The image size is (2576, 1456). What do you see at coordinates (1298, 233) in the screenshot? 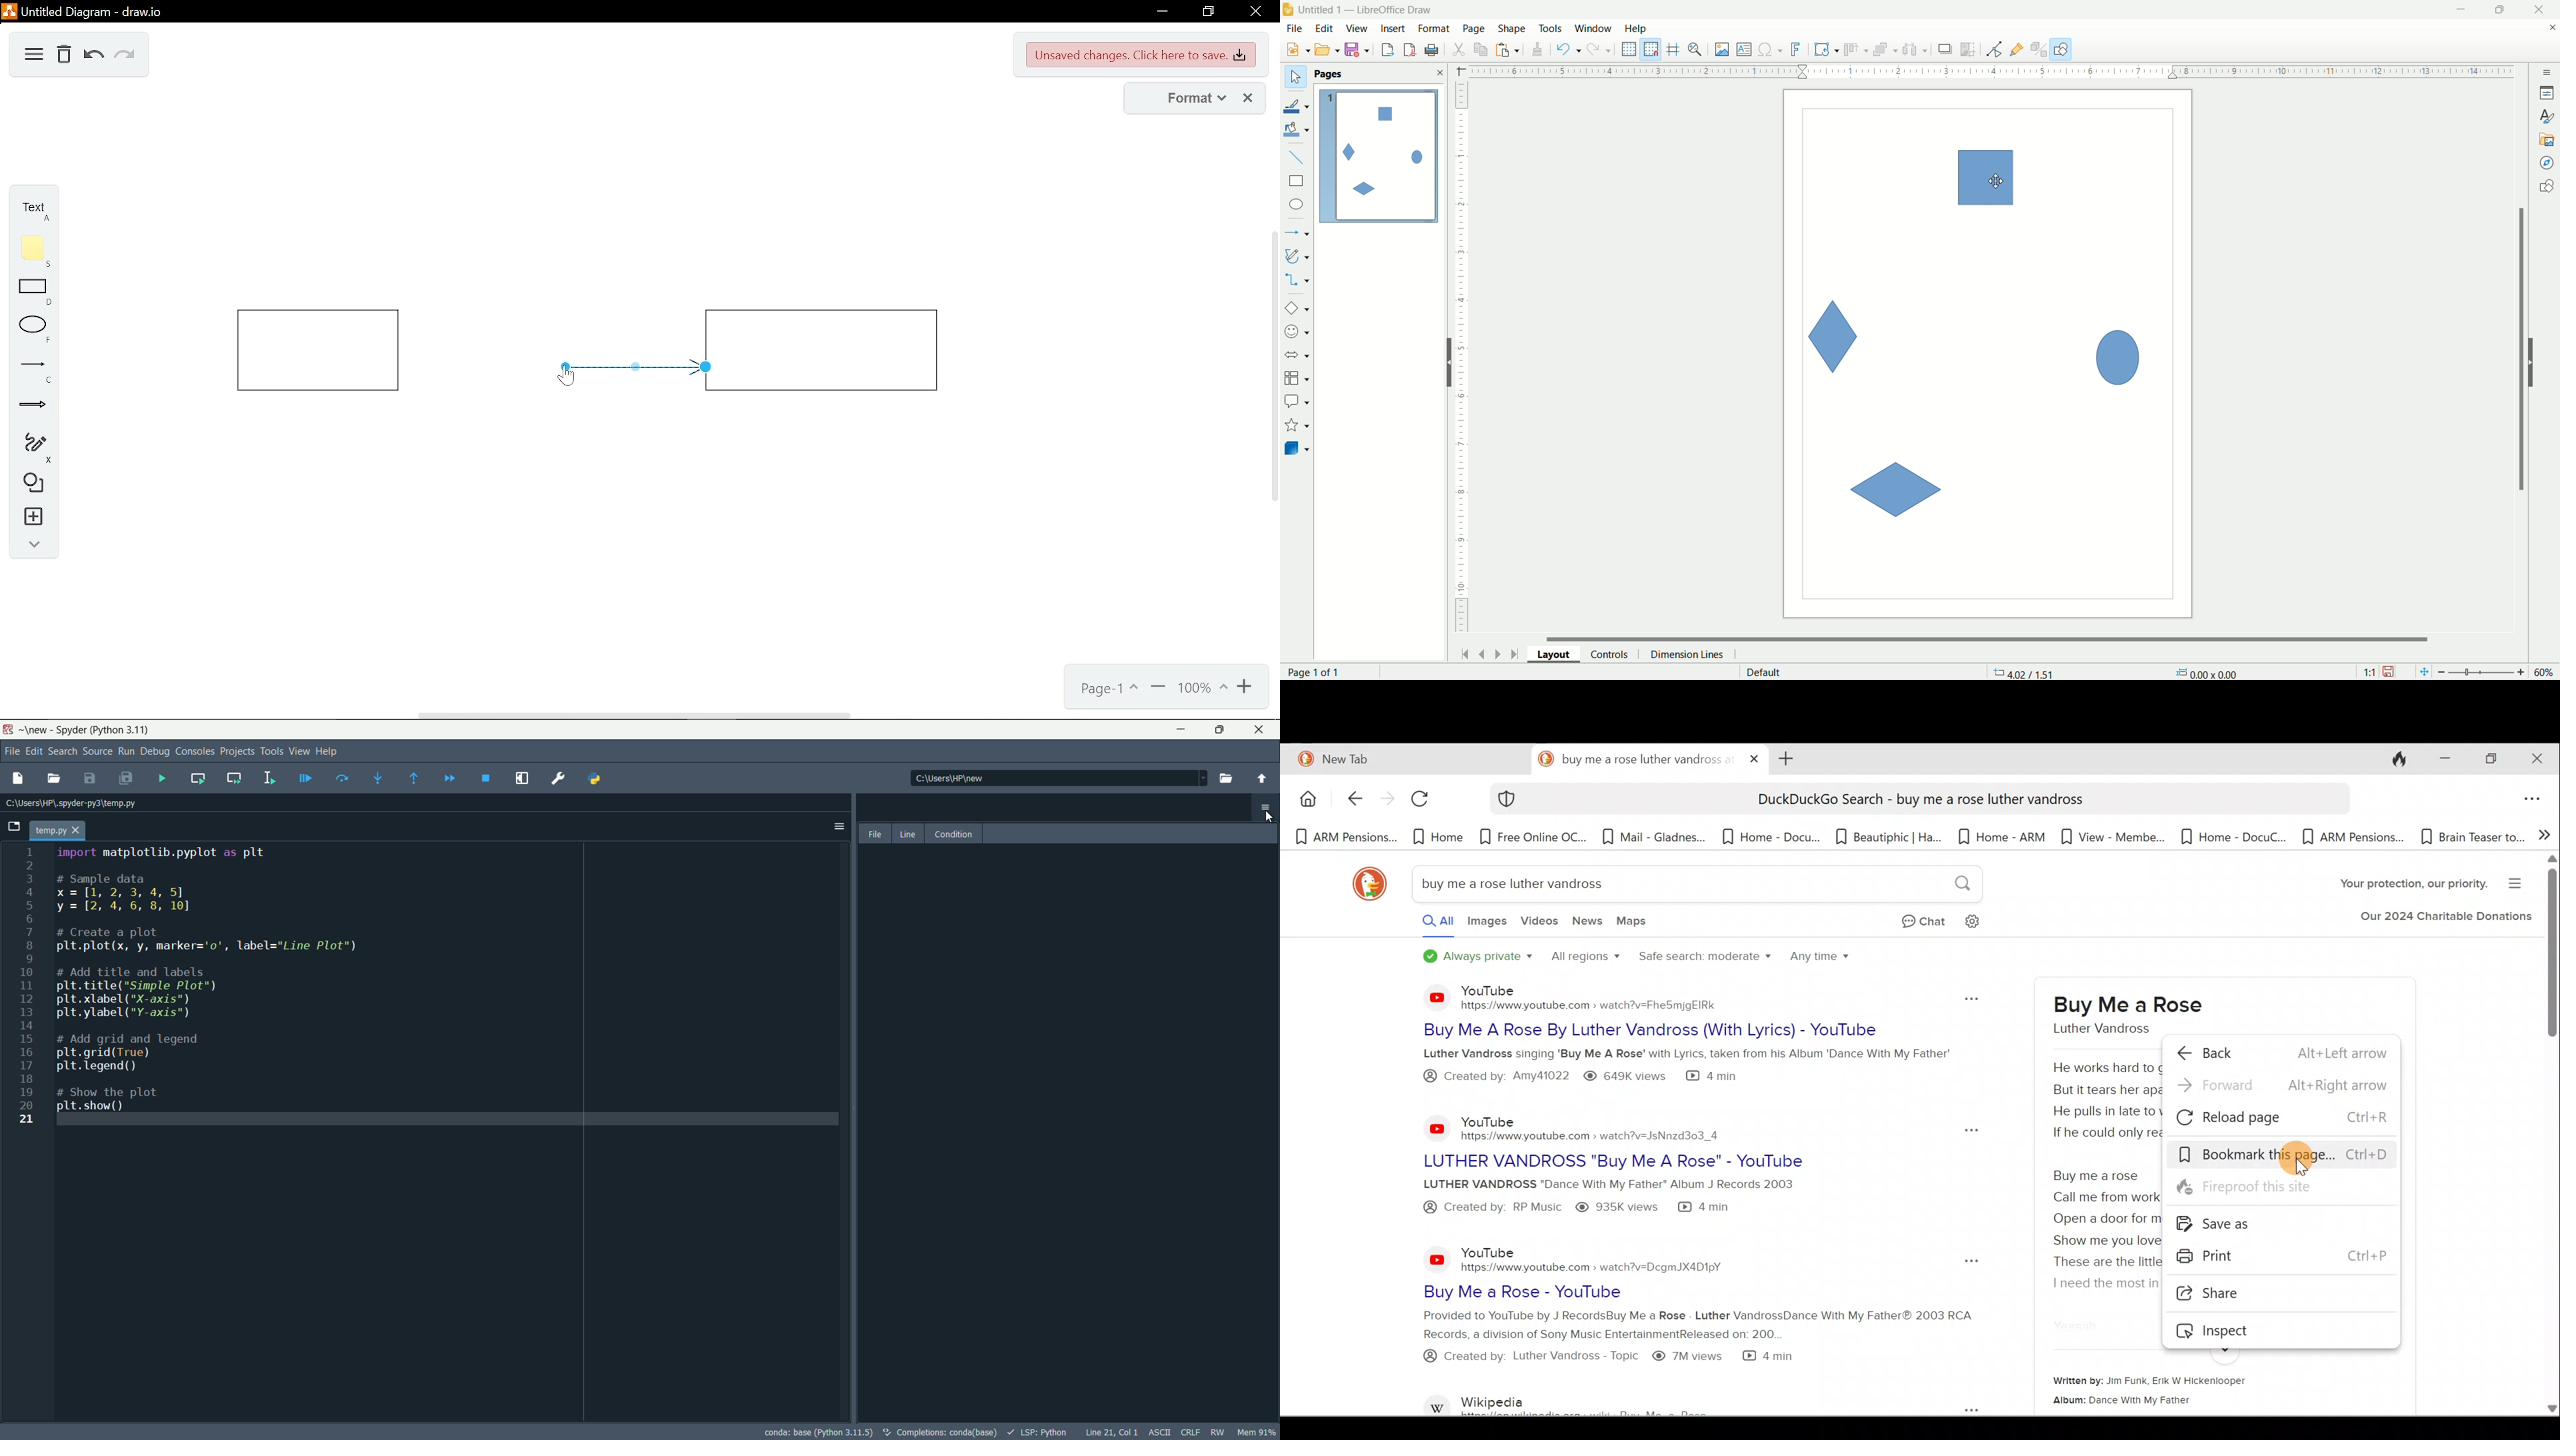
I see `lines and arrows` at bounding box center [1298, 233].